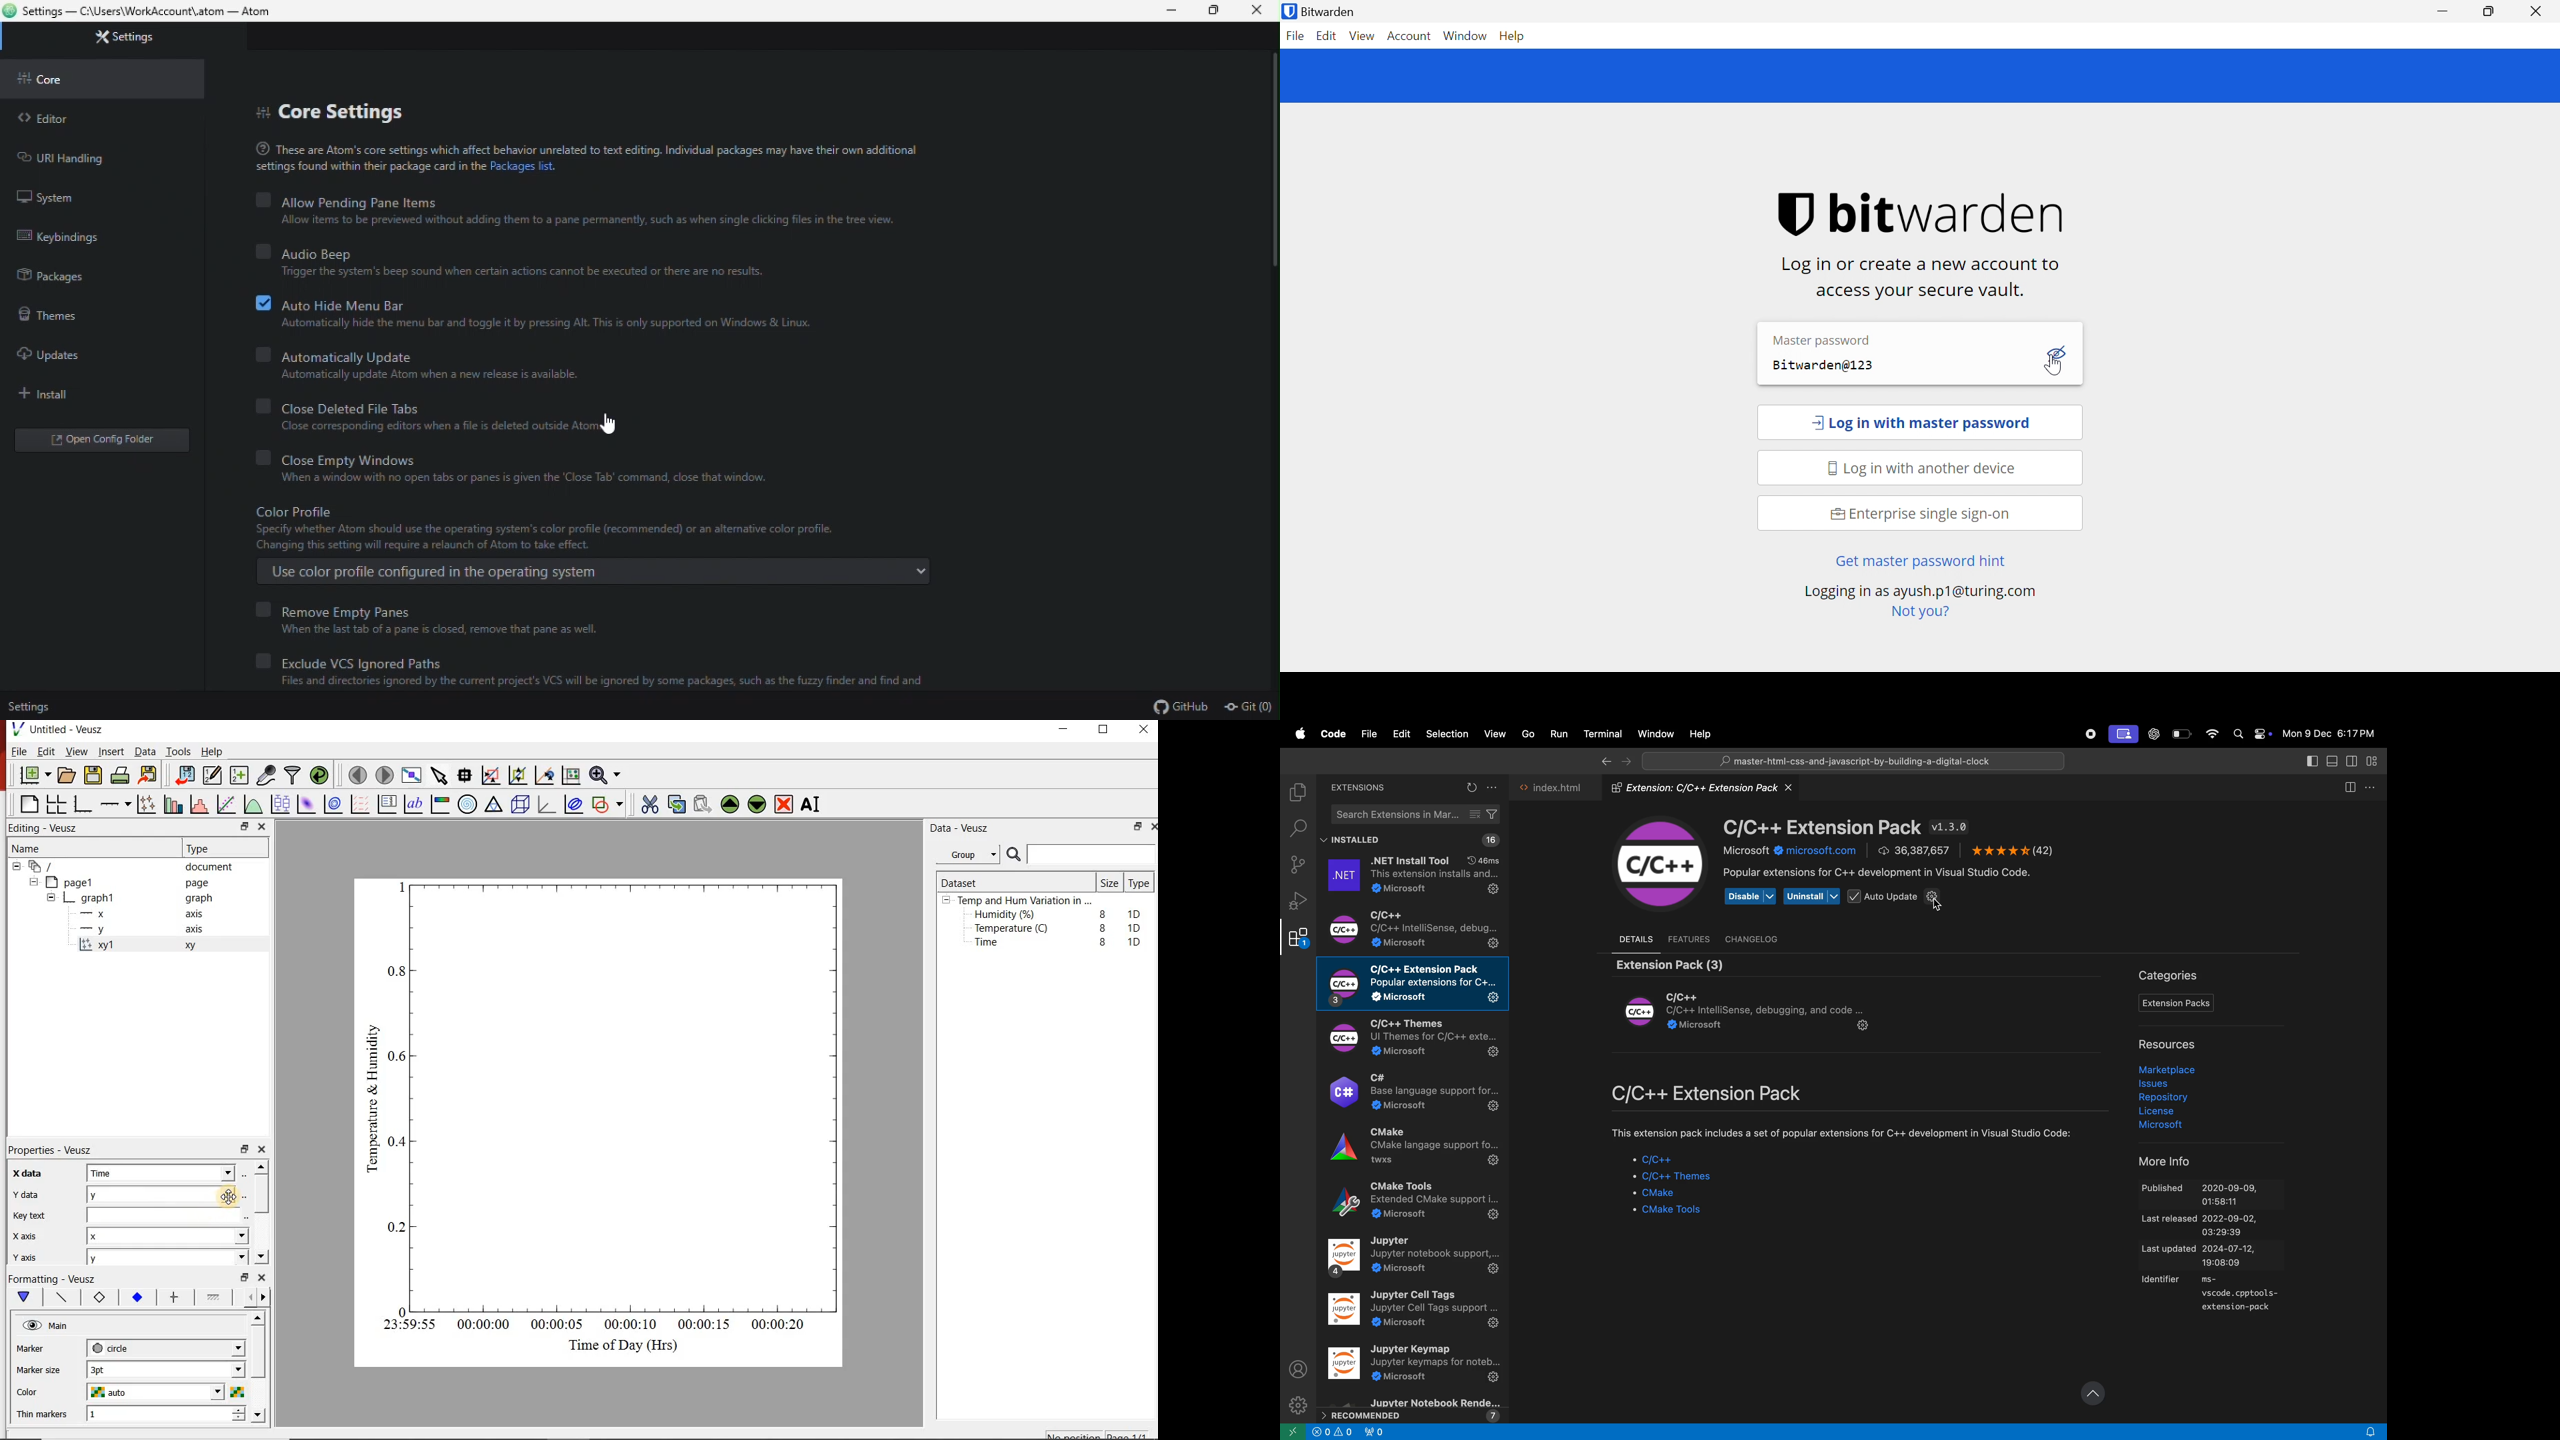 This screenshot has width=2576, height=1456. What do you see at coordinates (1899, 897) in the screenshot?
I see `Auto update` at bounding box center [1899, 897].